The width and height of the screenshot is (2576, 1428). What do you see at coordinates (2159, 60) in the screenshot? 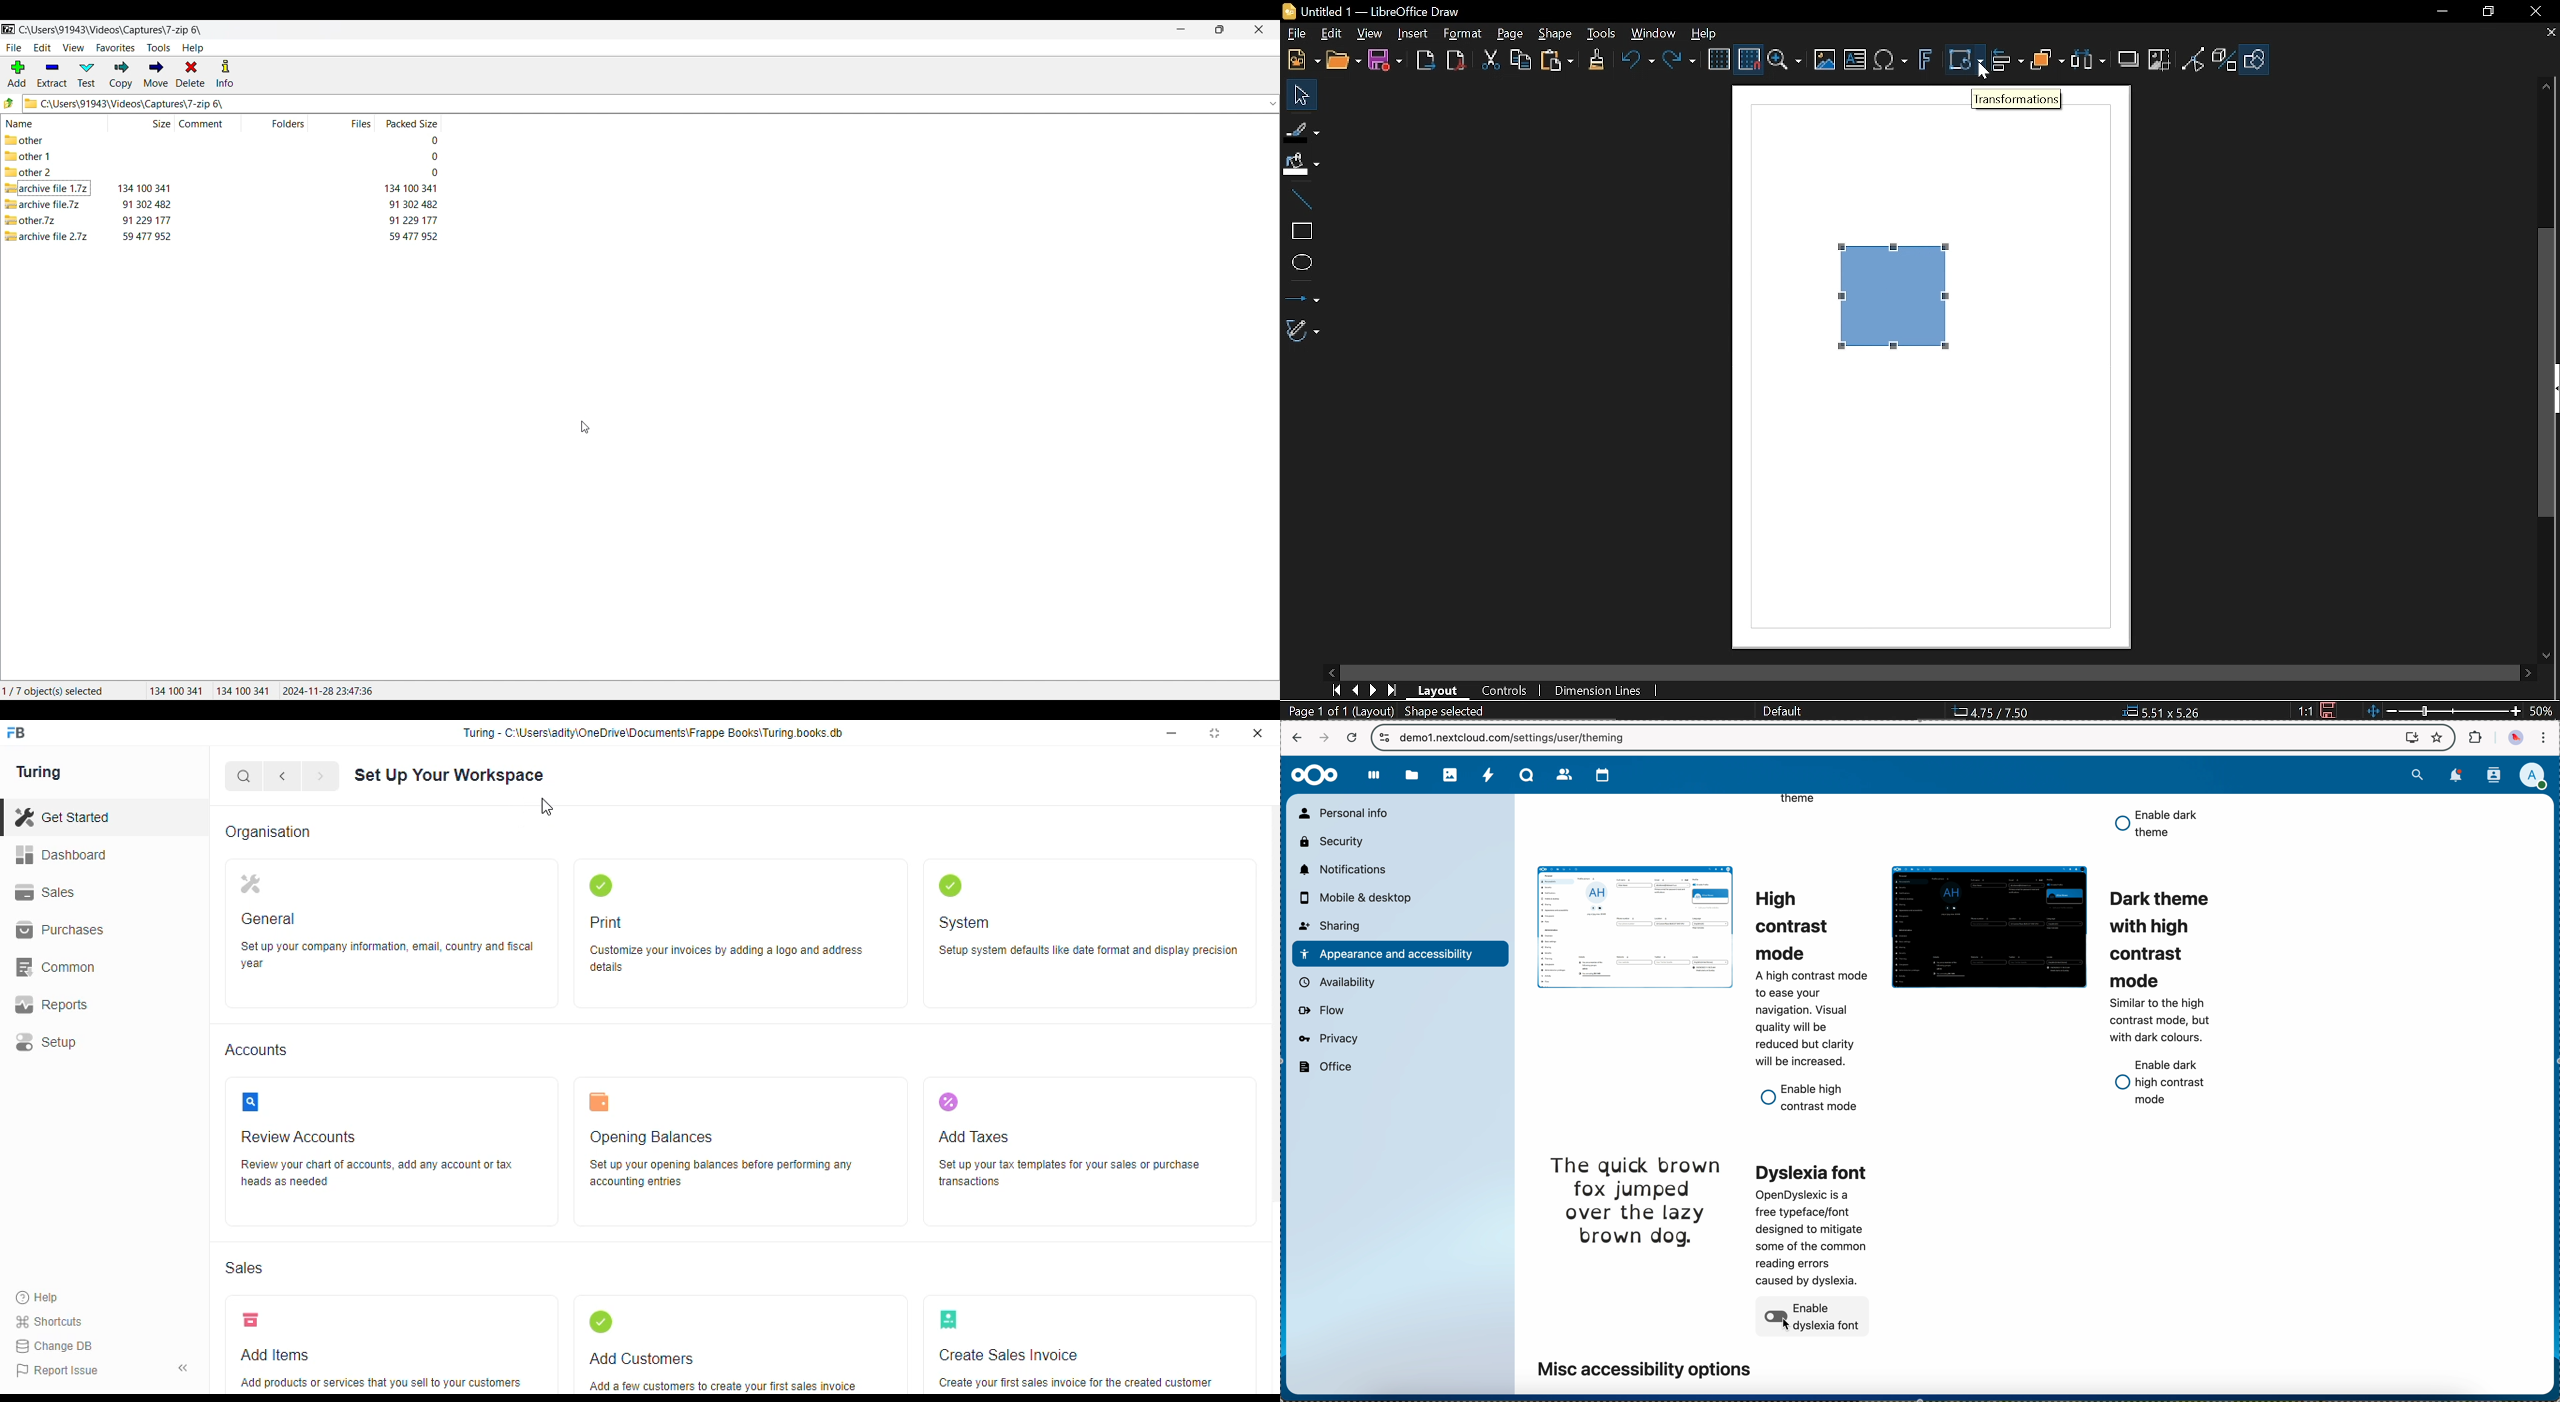
I see `Crop` at bounding box center [2159, 60].